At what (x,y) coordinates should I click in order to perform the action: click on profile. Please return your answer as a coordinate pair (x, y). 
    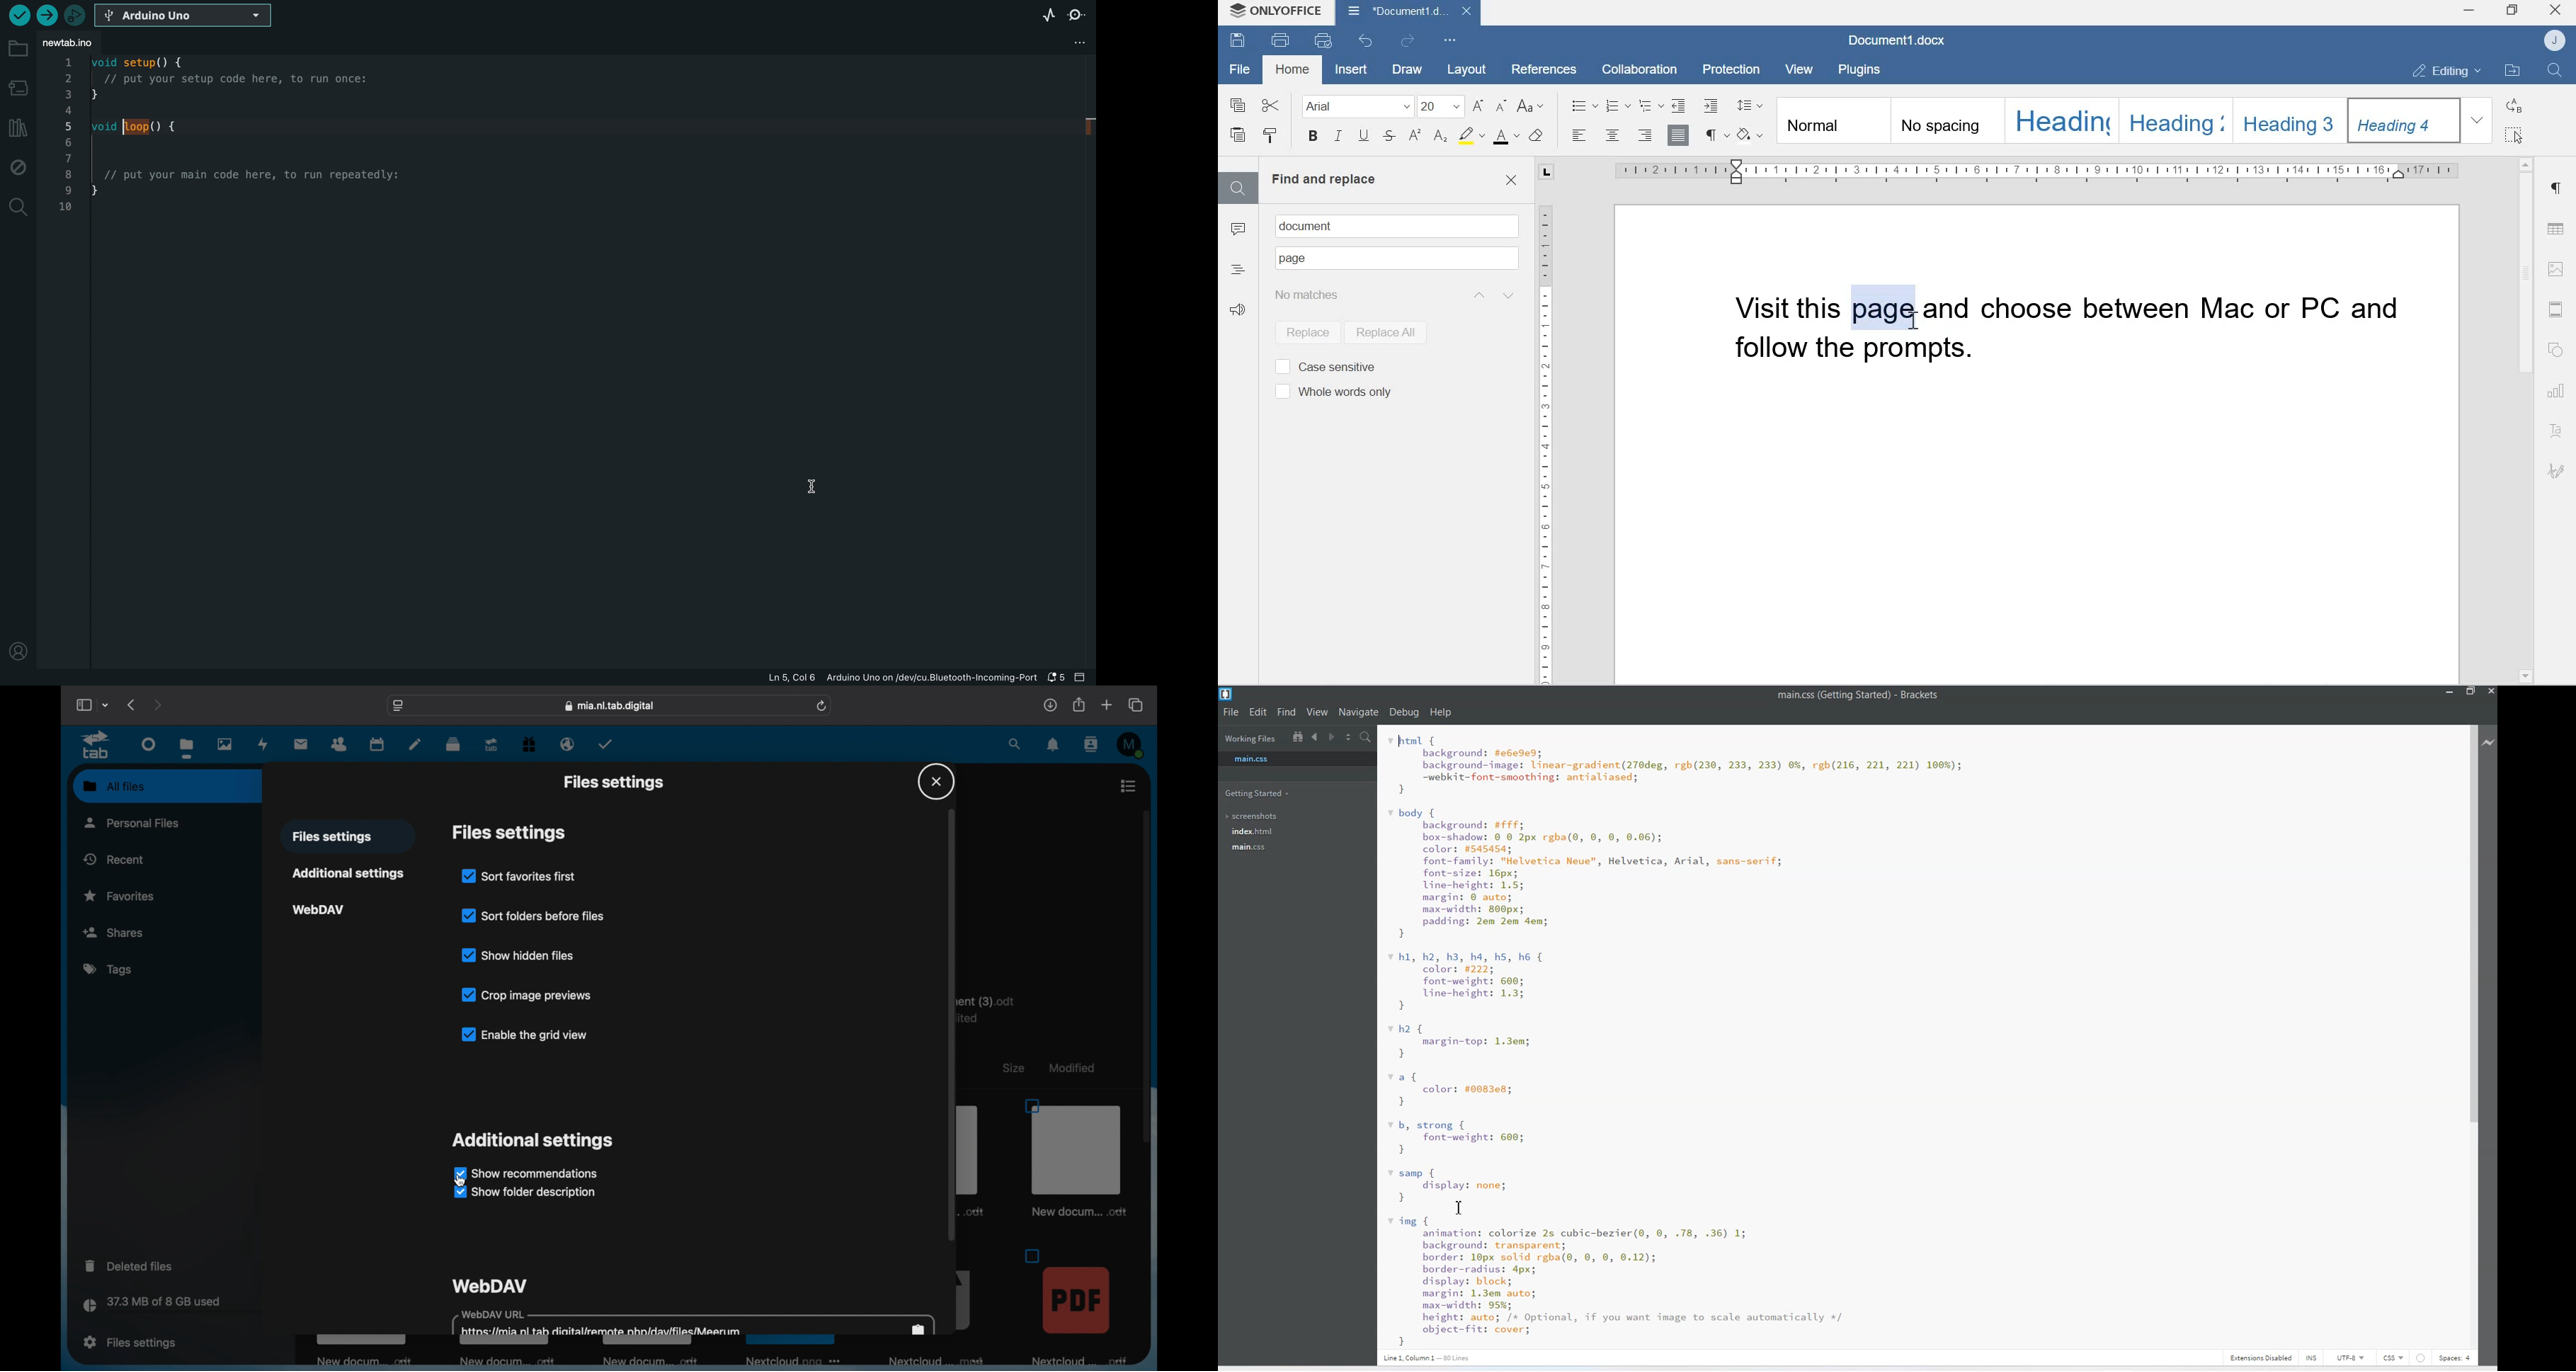
    Looking at the image, I should click on (19, 649).